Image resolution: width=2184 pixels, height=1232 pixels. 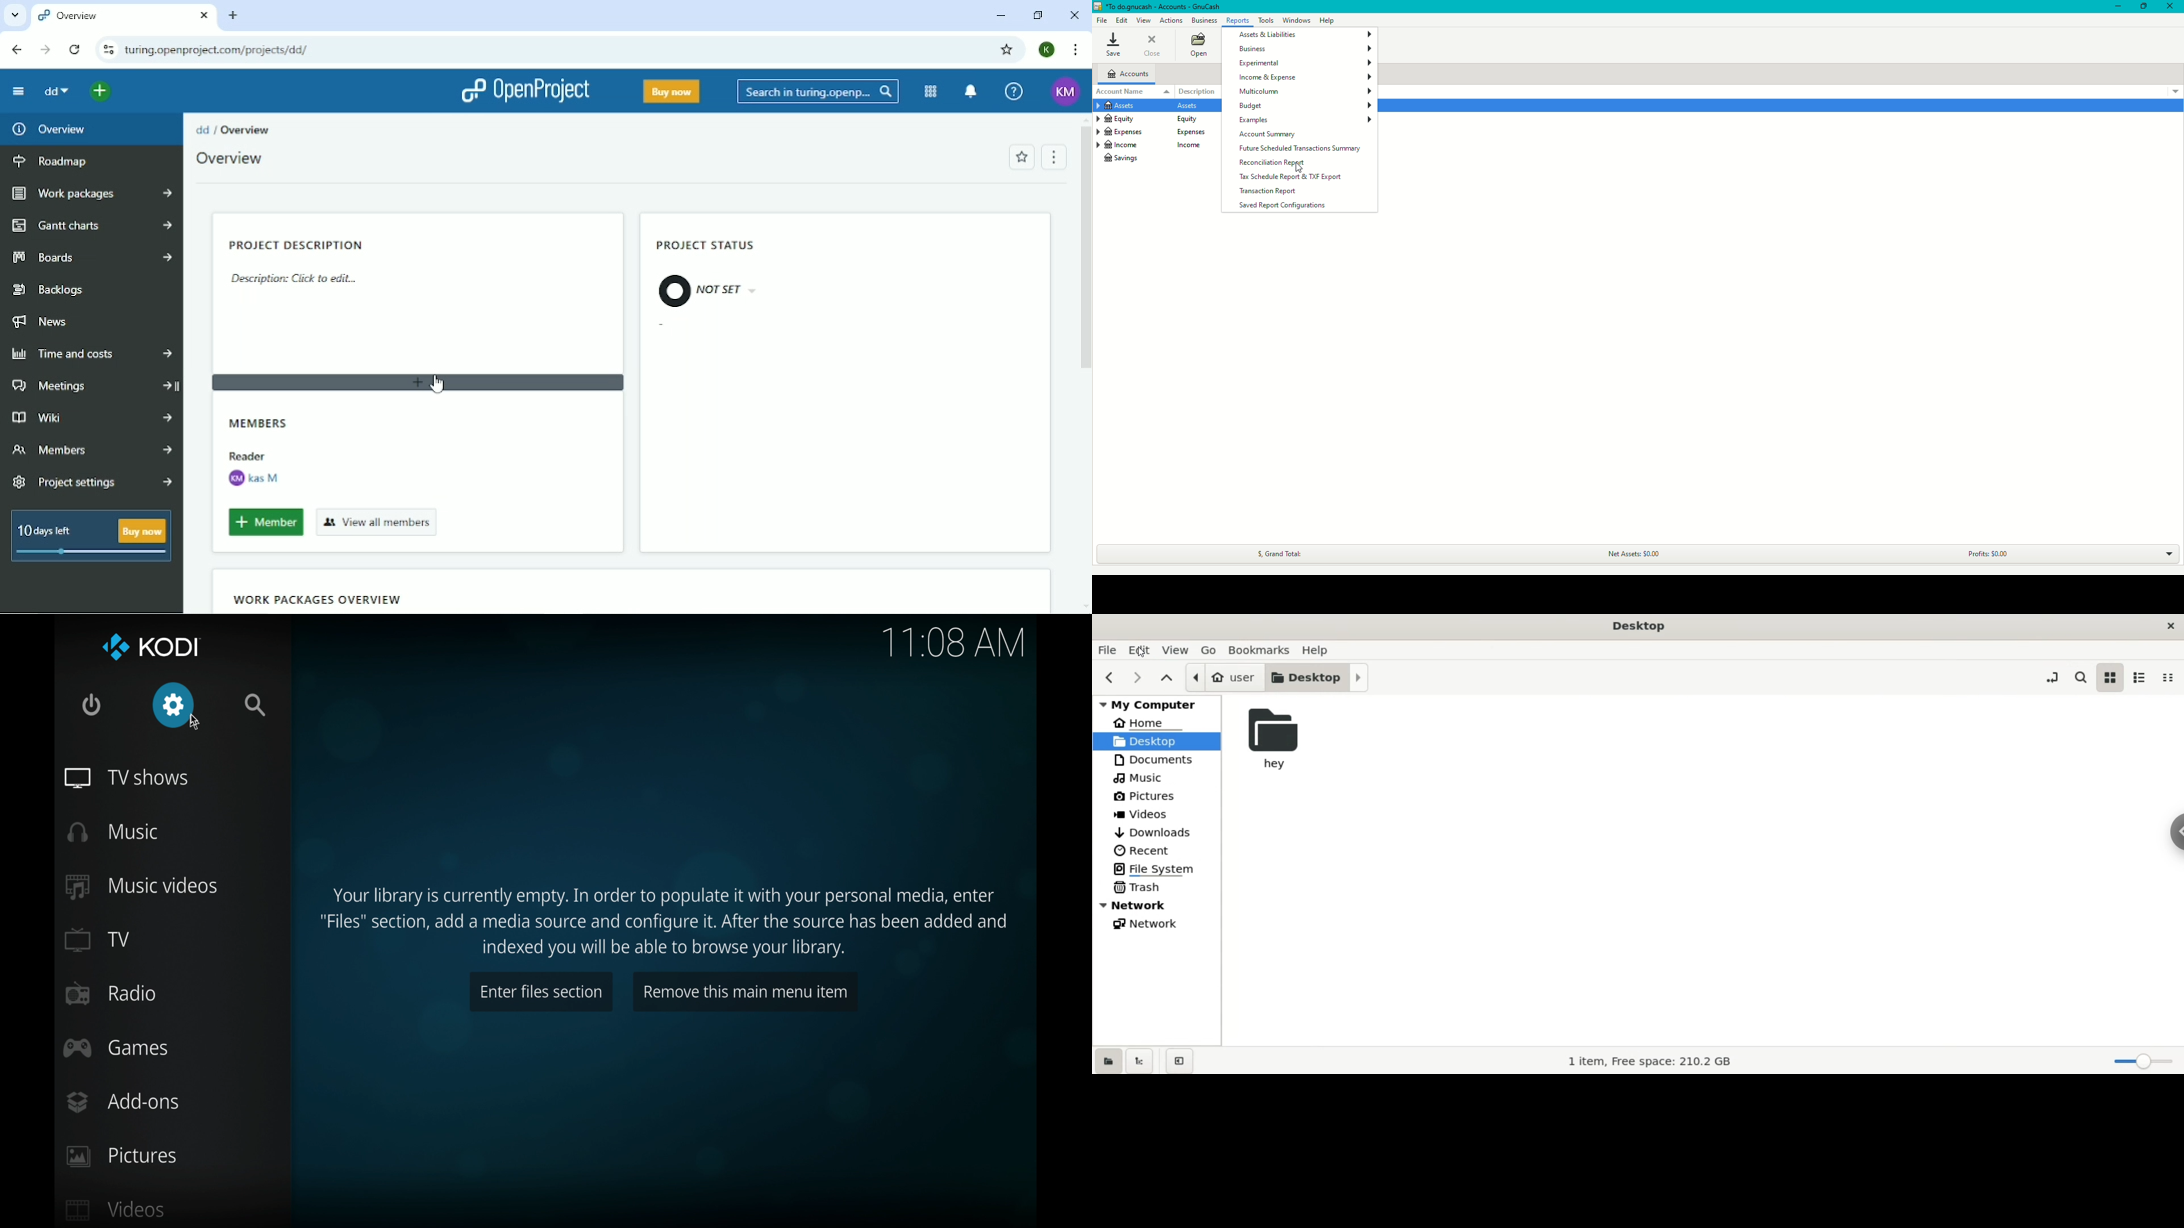 I want to click on settings, so click(x=175, y=706).